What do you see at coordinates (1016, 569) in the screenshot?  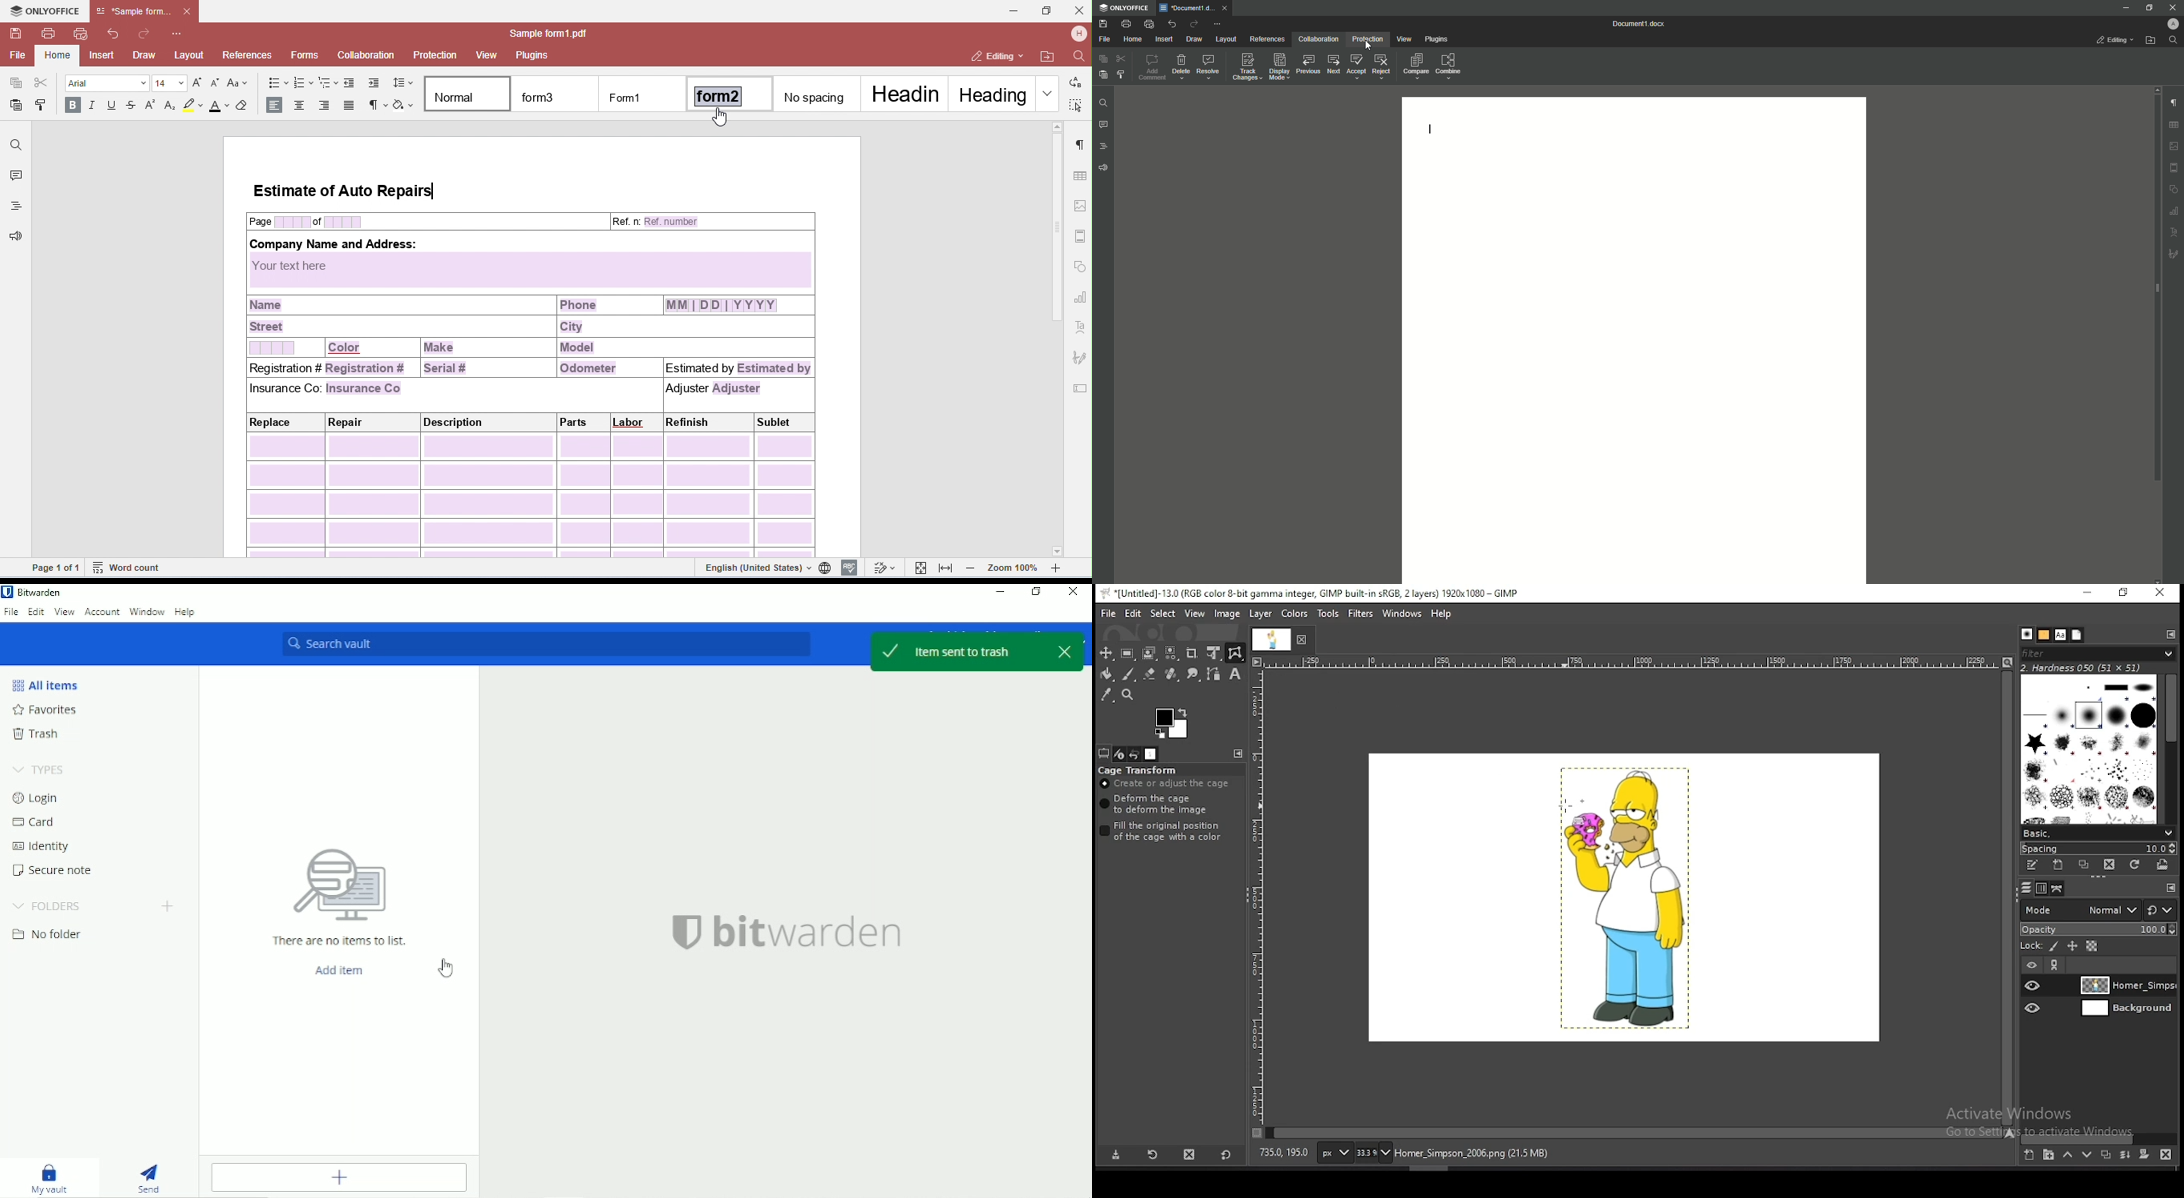 I see `zoom` at bounding box center [1016, 569].